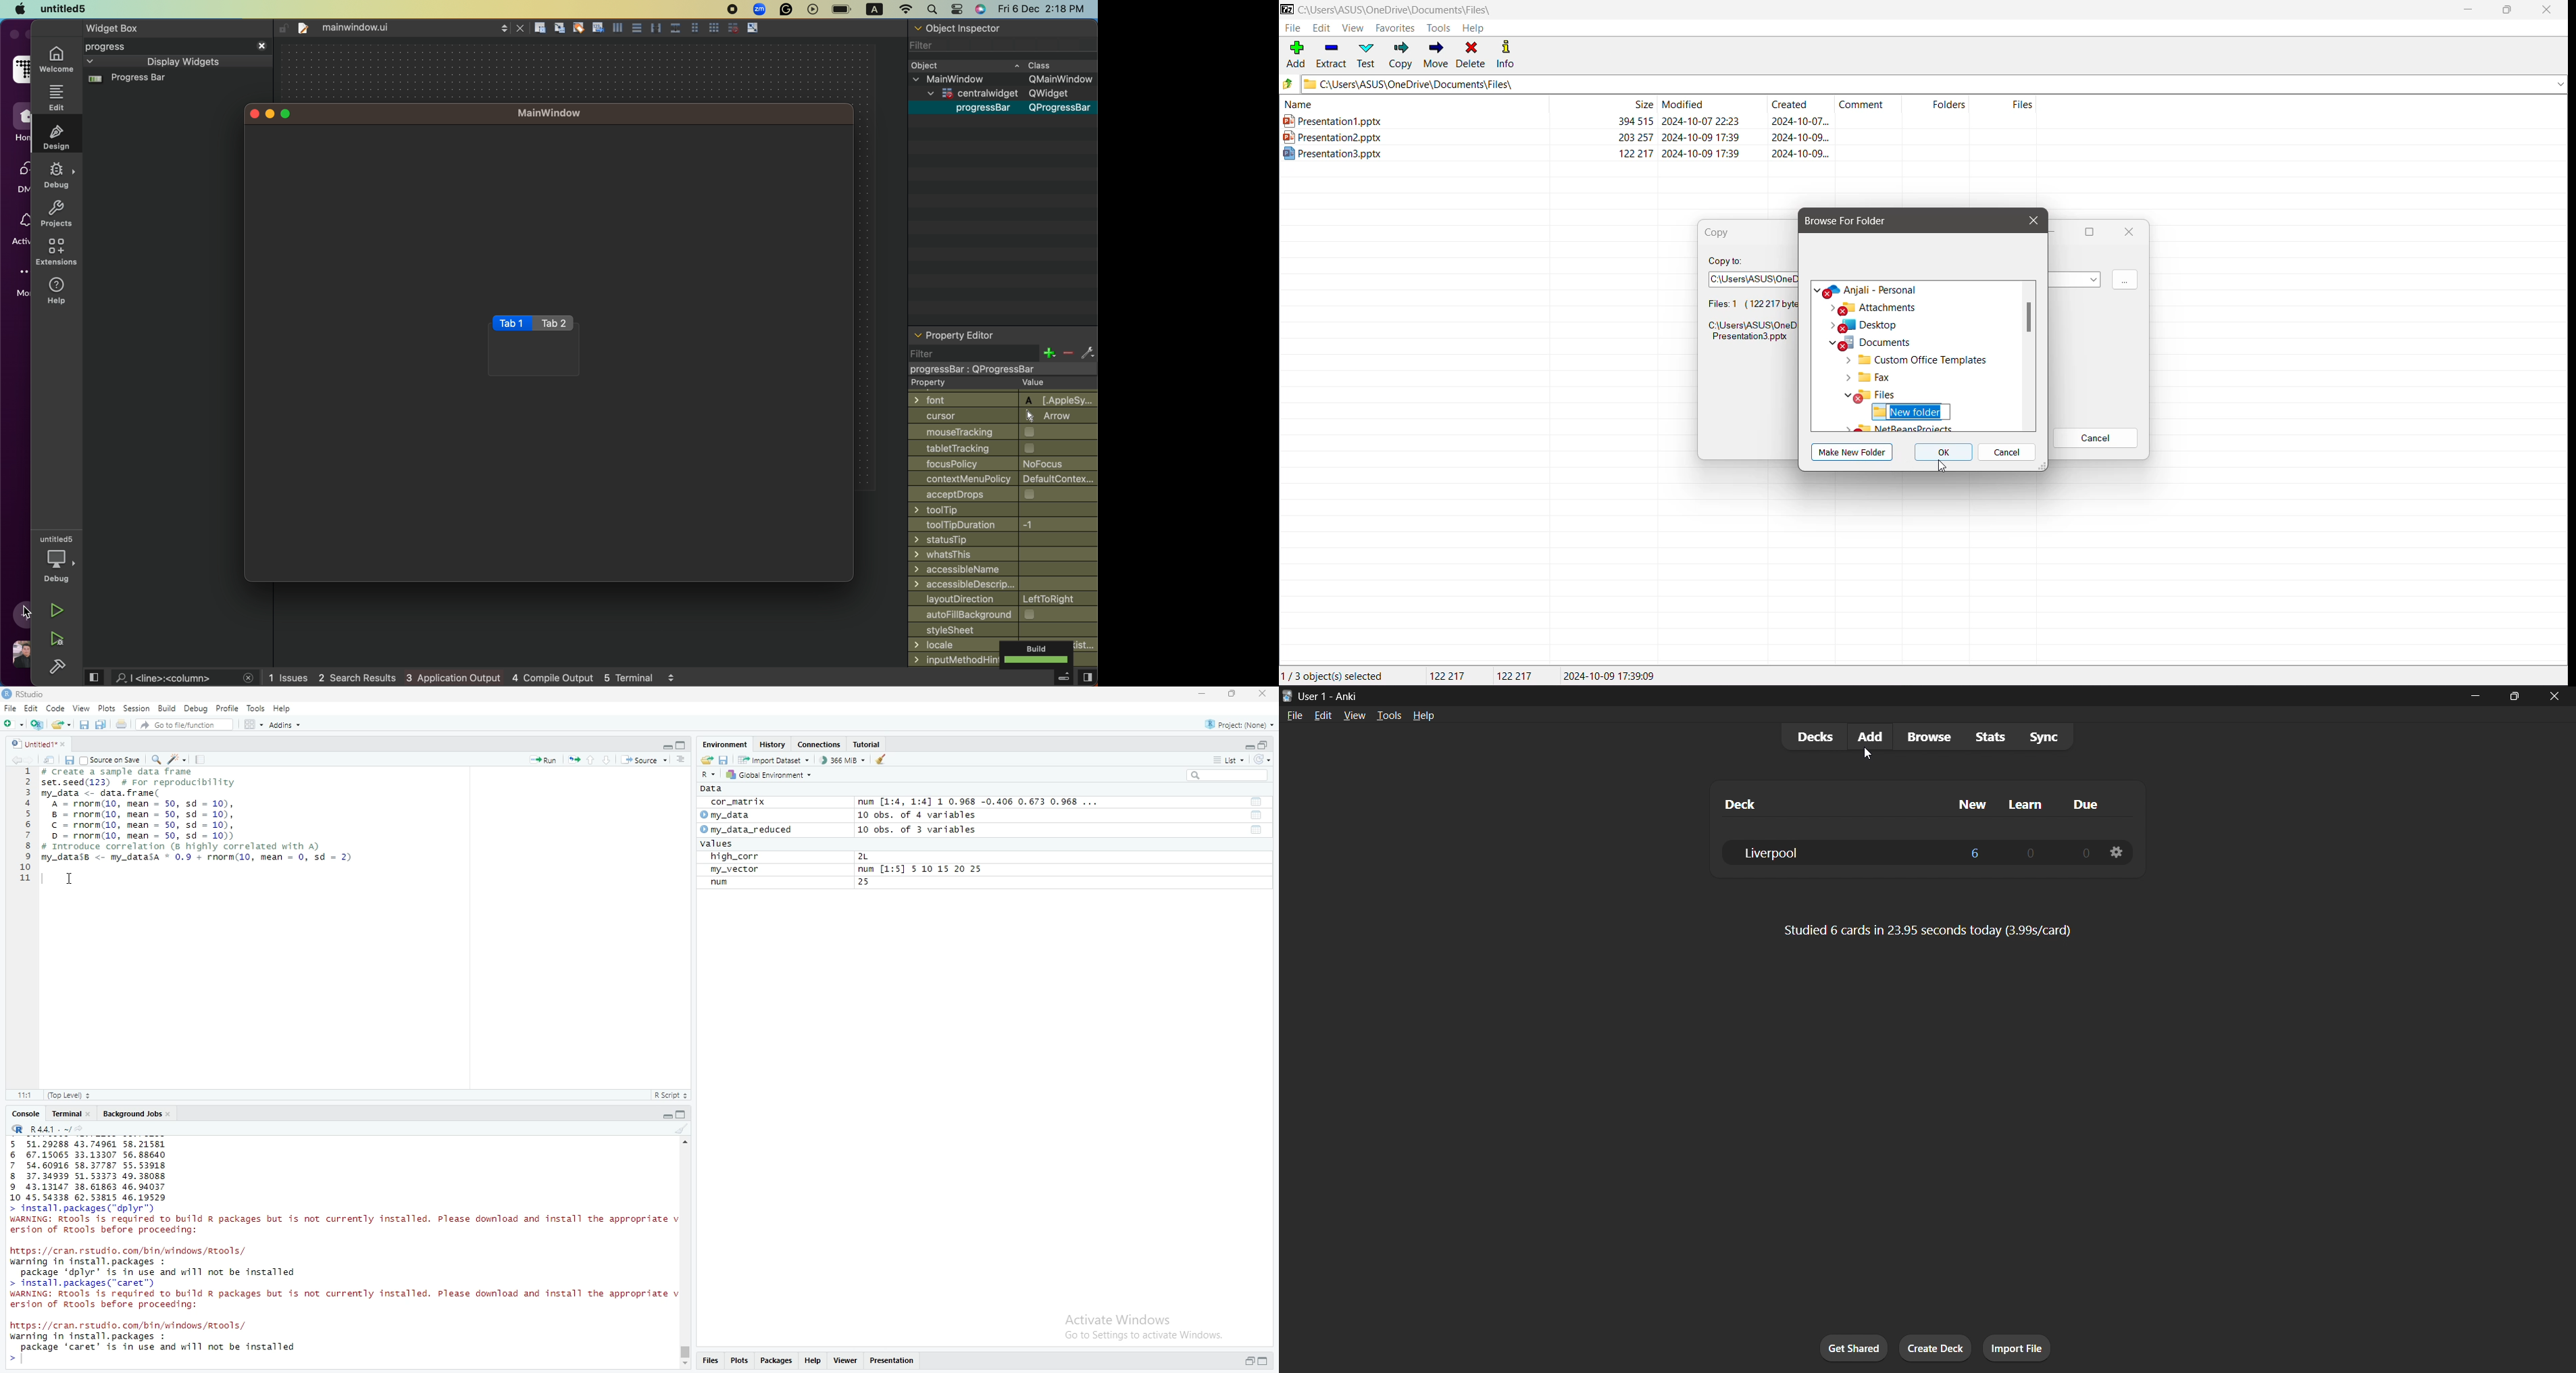 The width and height of the screenshot is (2576, 1400). Describe the element at coordinates (1263, 1361) in the screenshot. I see `expand` at that location.